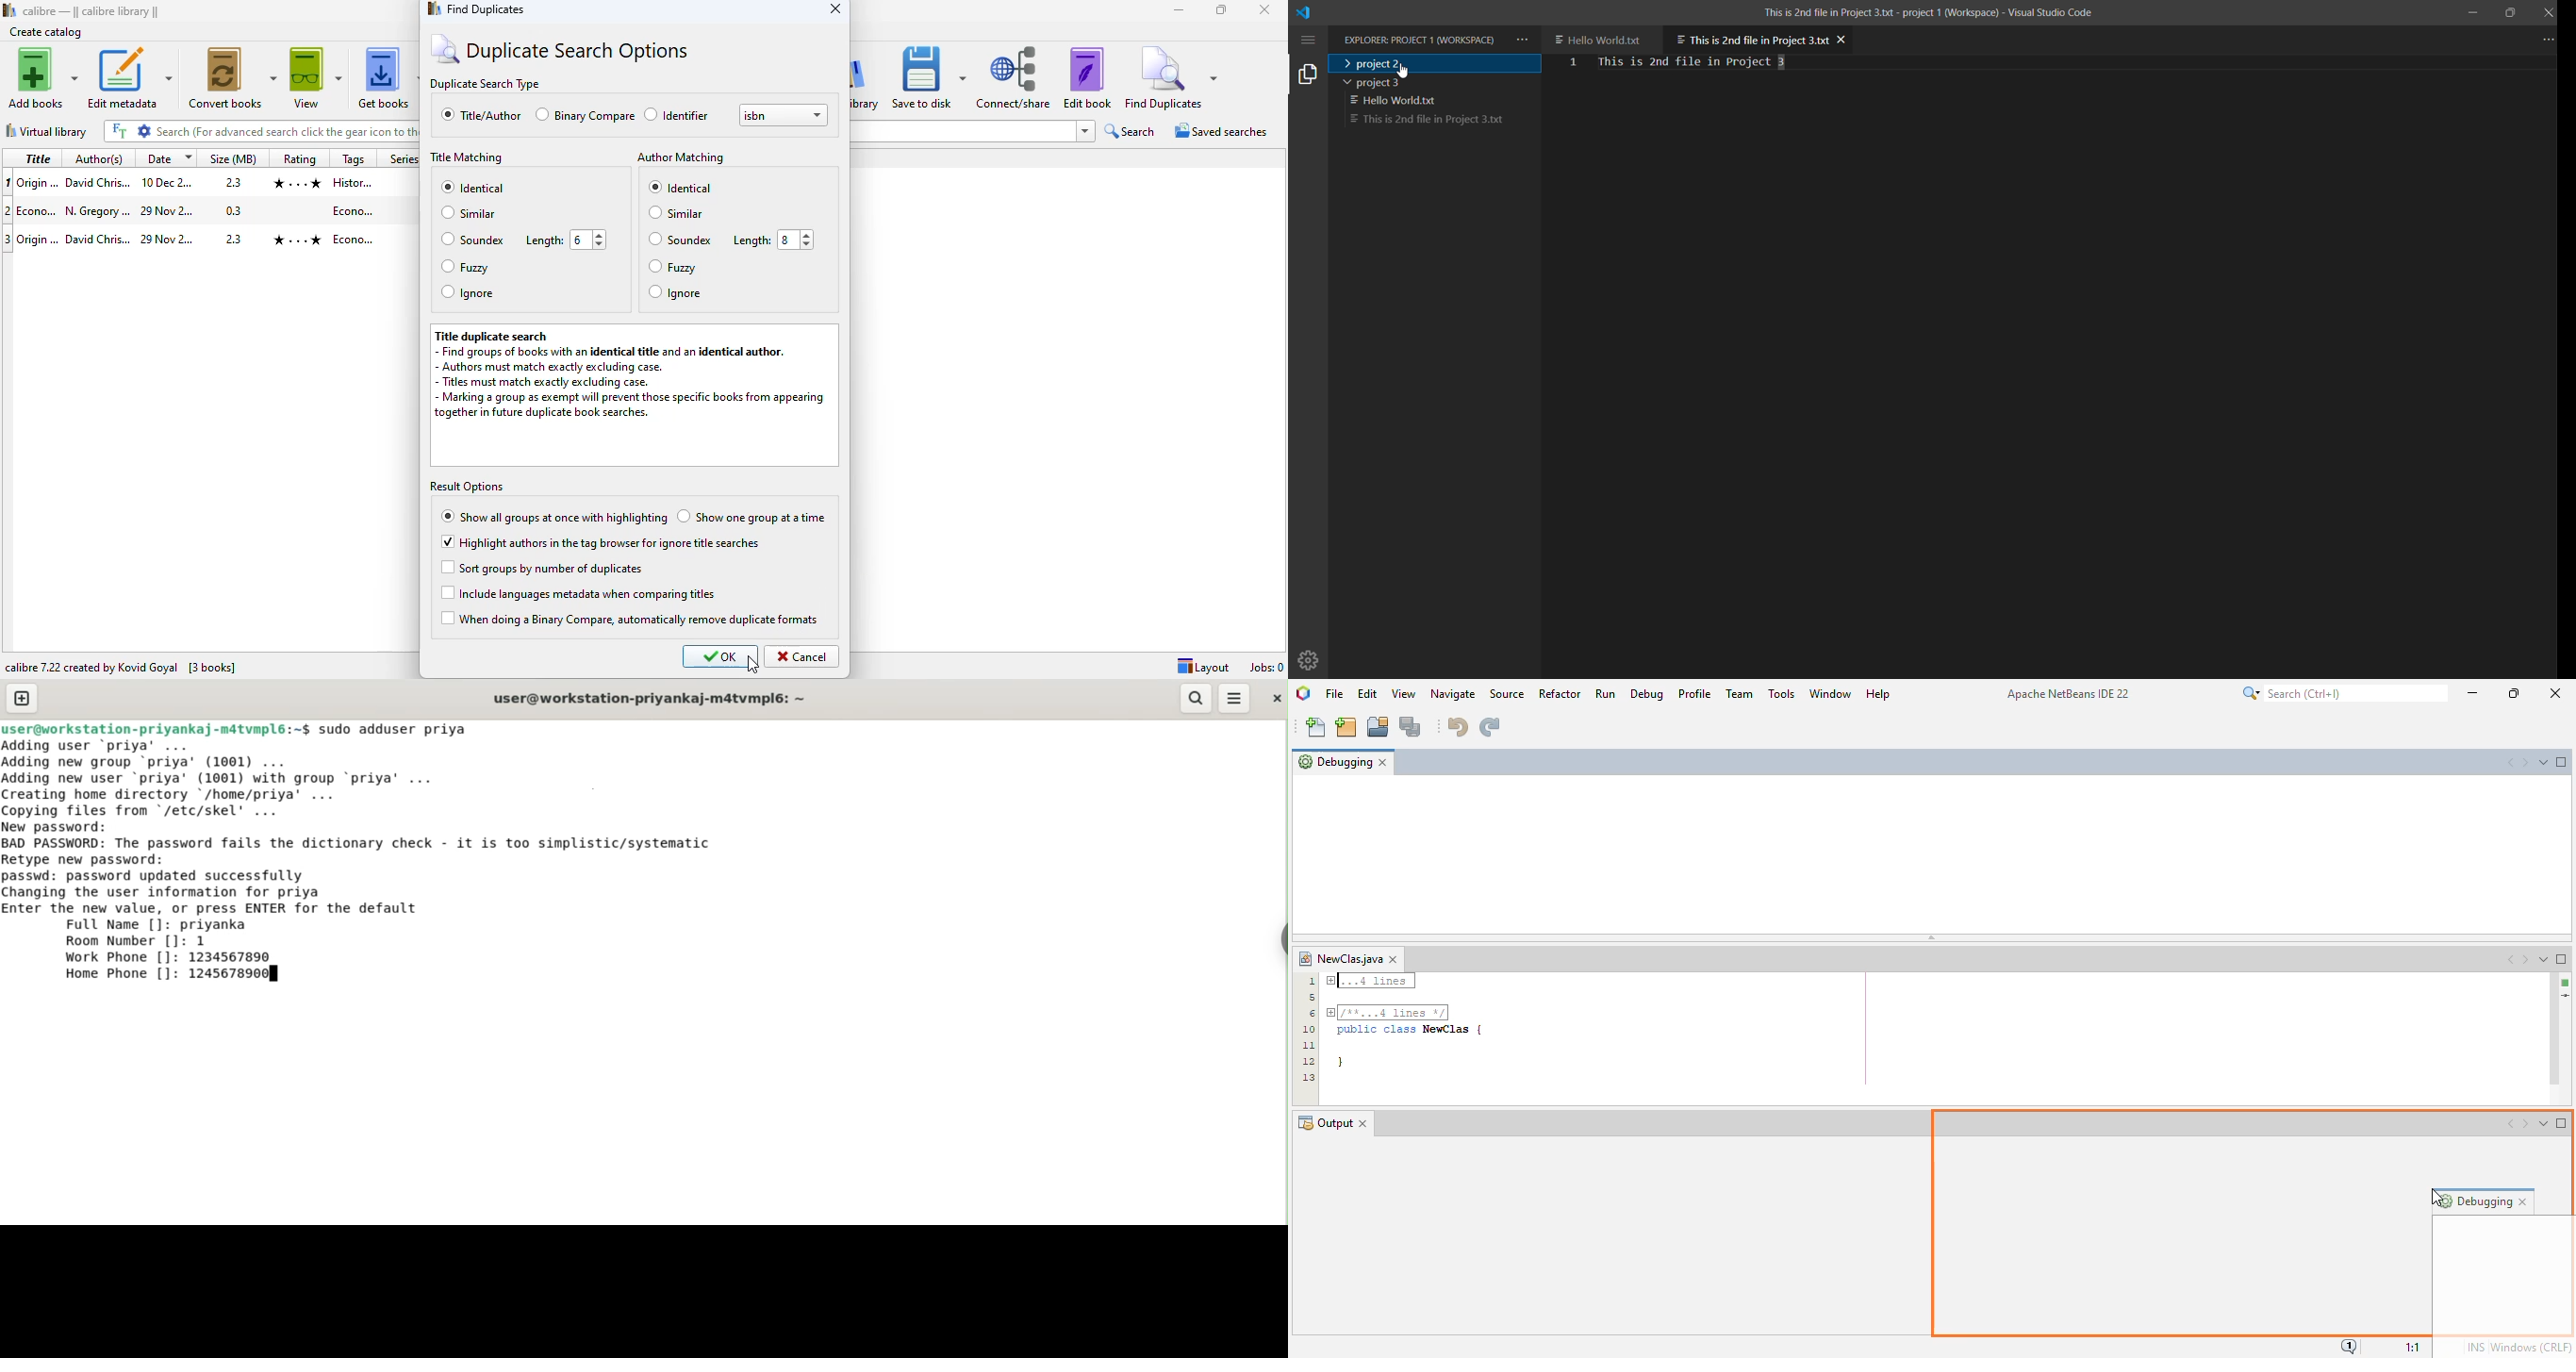 This screenshot has width=2576, height=1372. What do you see at coordinates (1308, 1028) in the screenshot?
I see `line numbers` at bounding box center [1308, 1028].